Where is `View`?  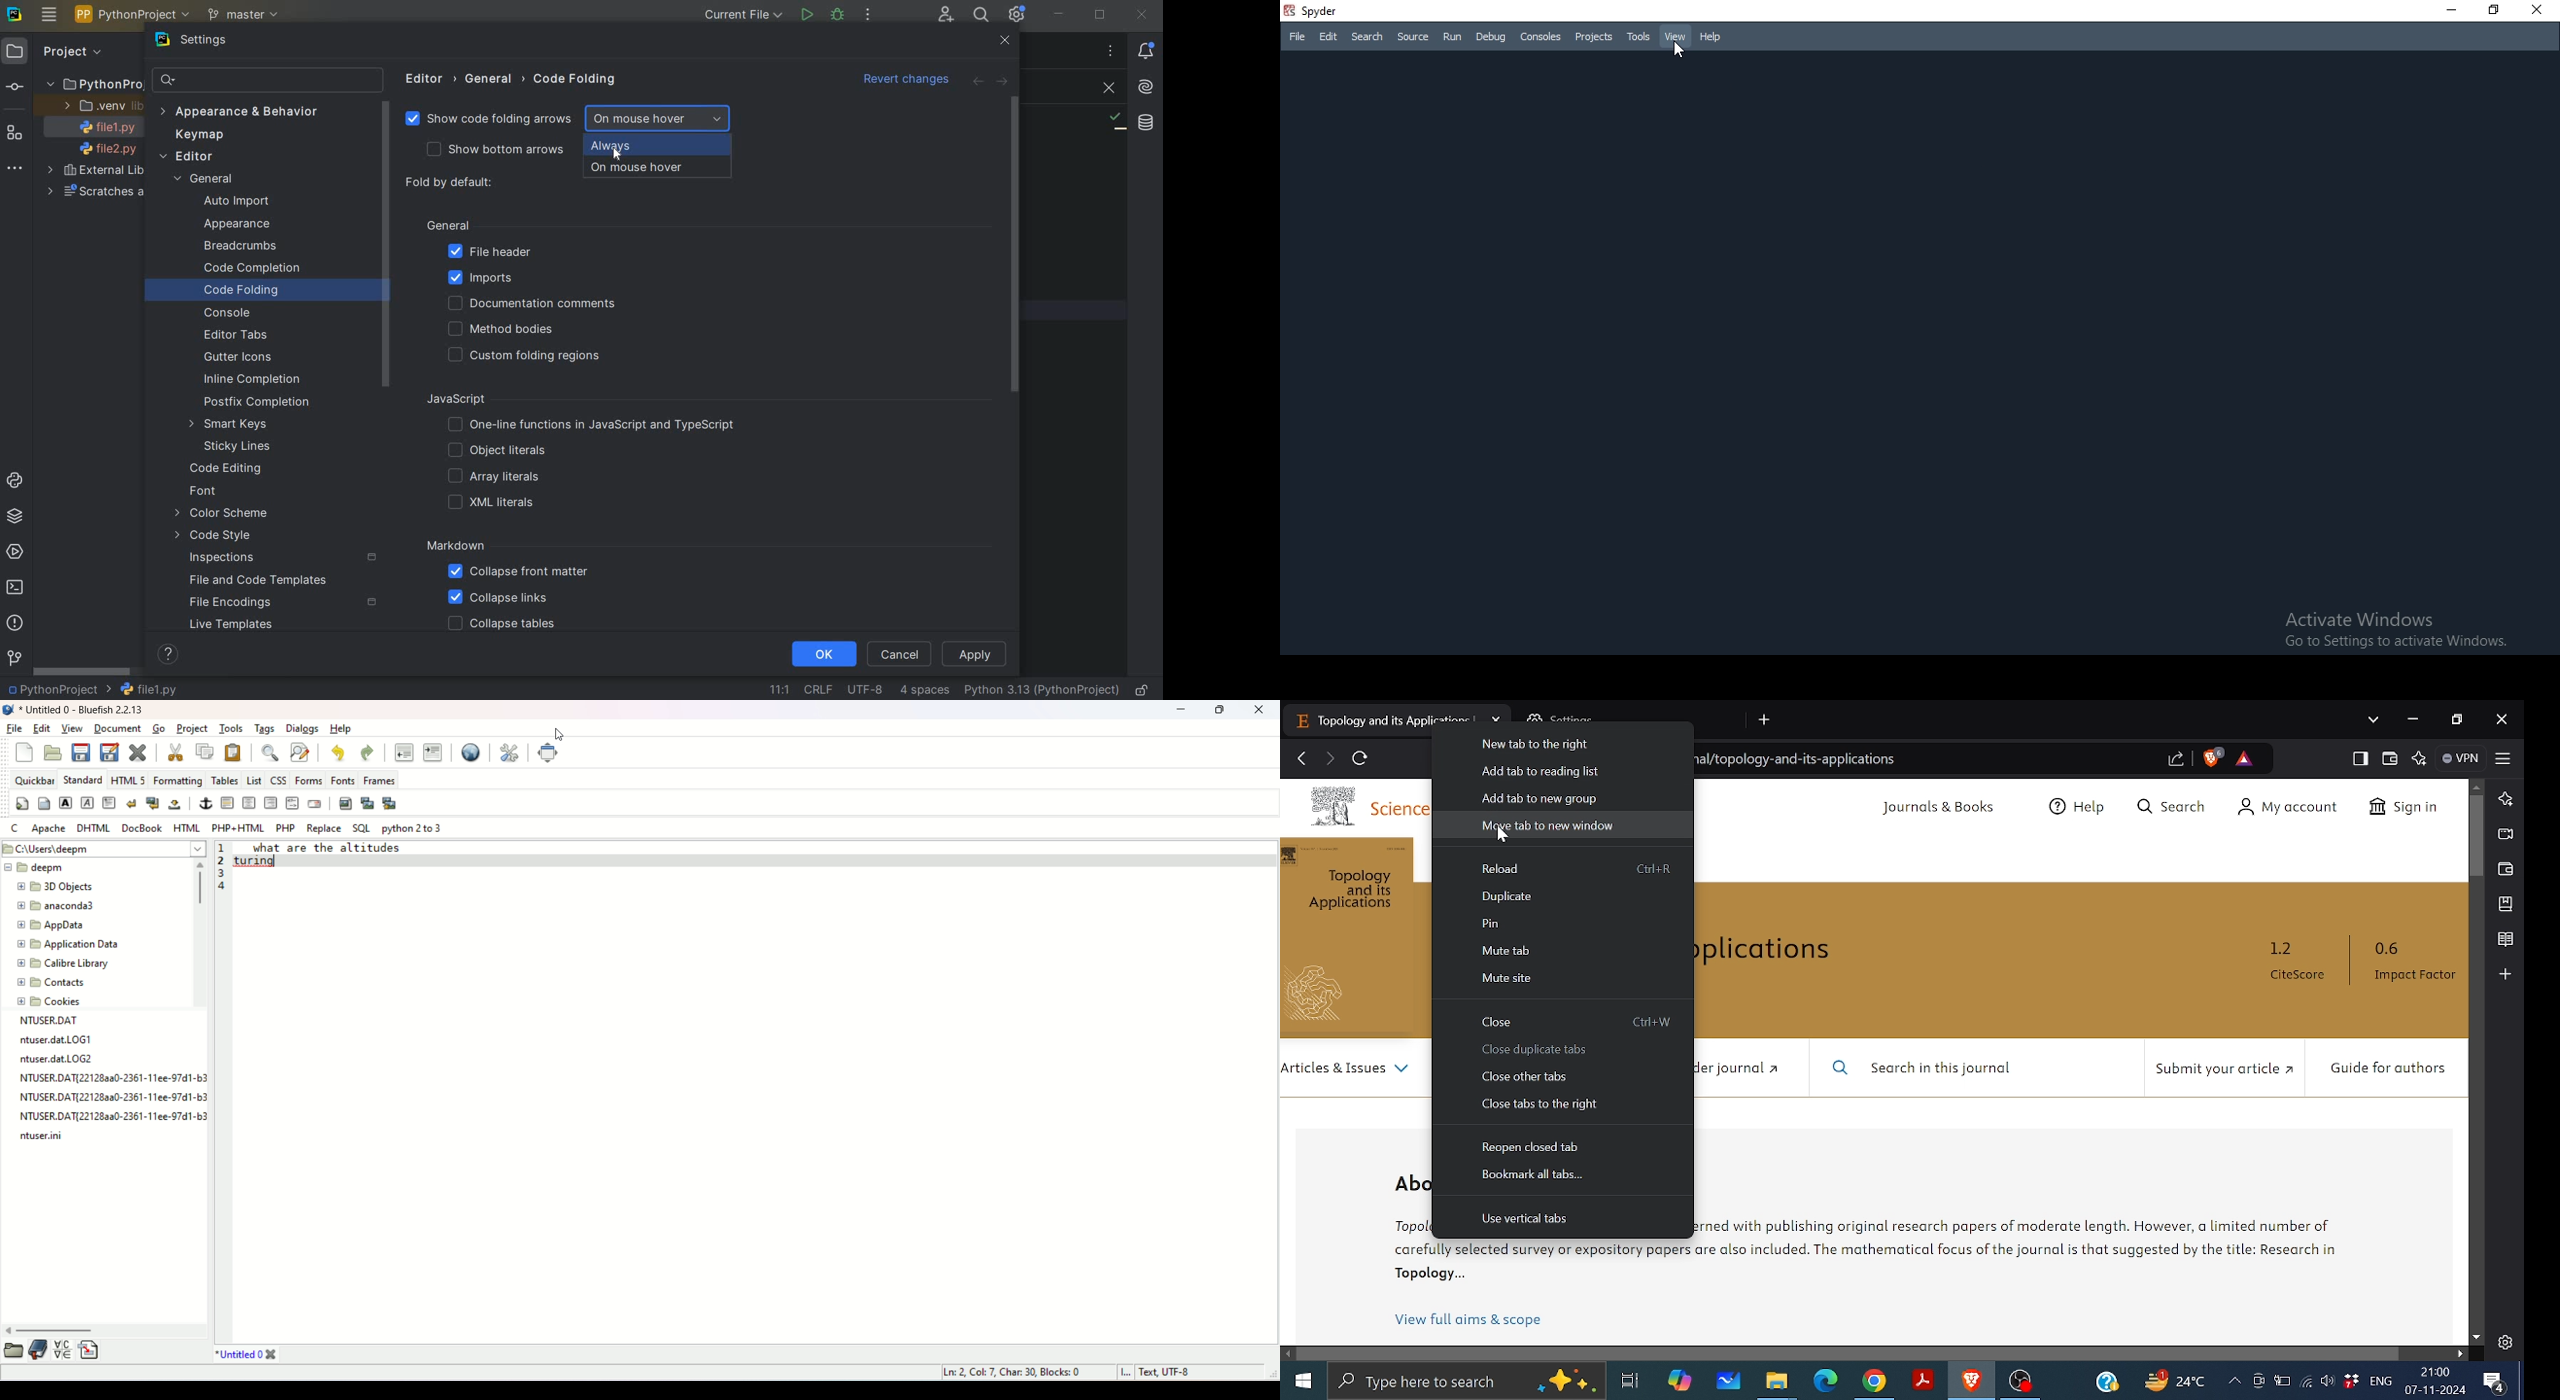
View is located at coordinates (1676, 36).